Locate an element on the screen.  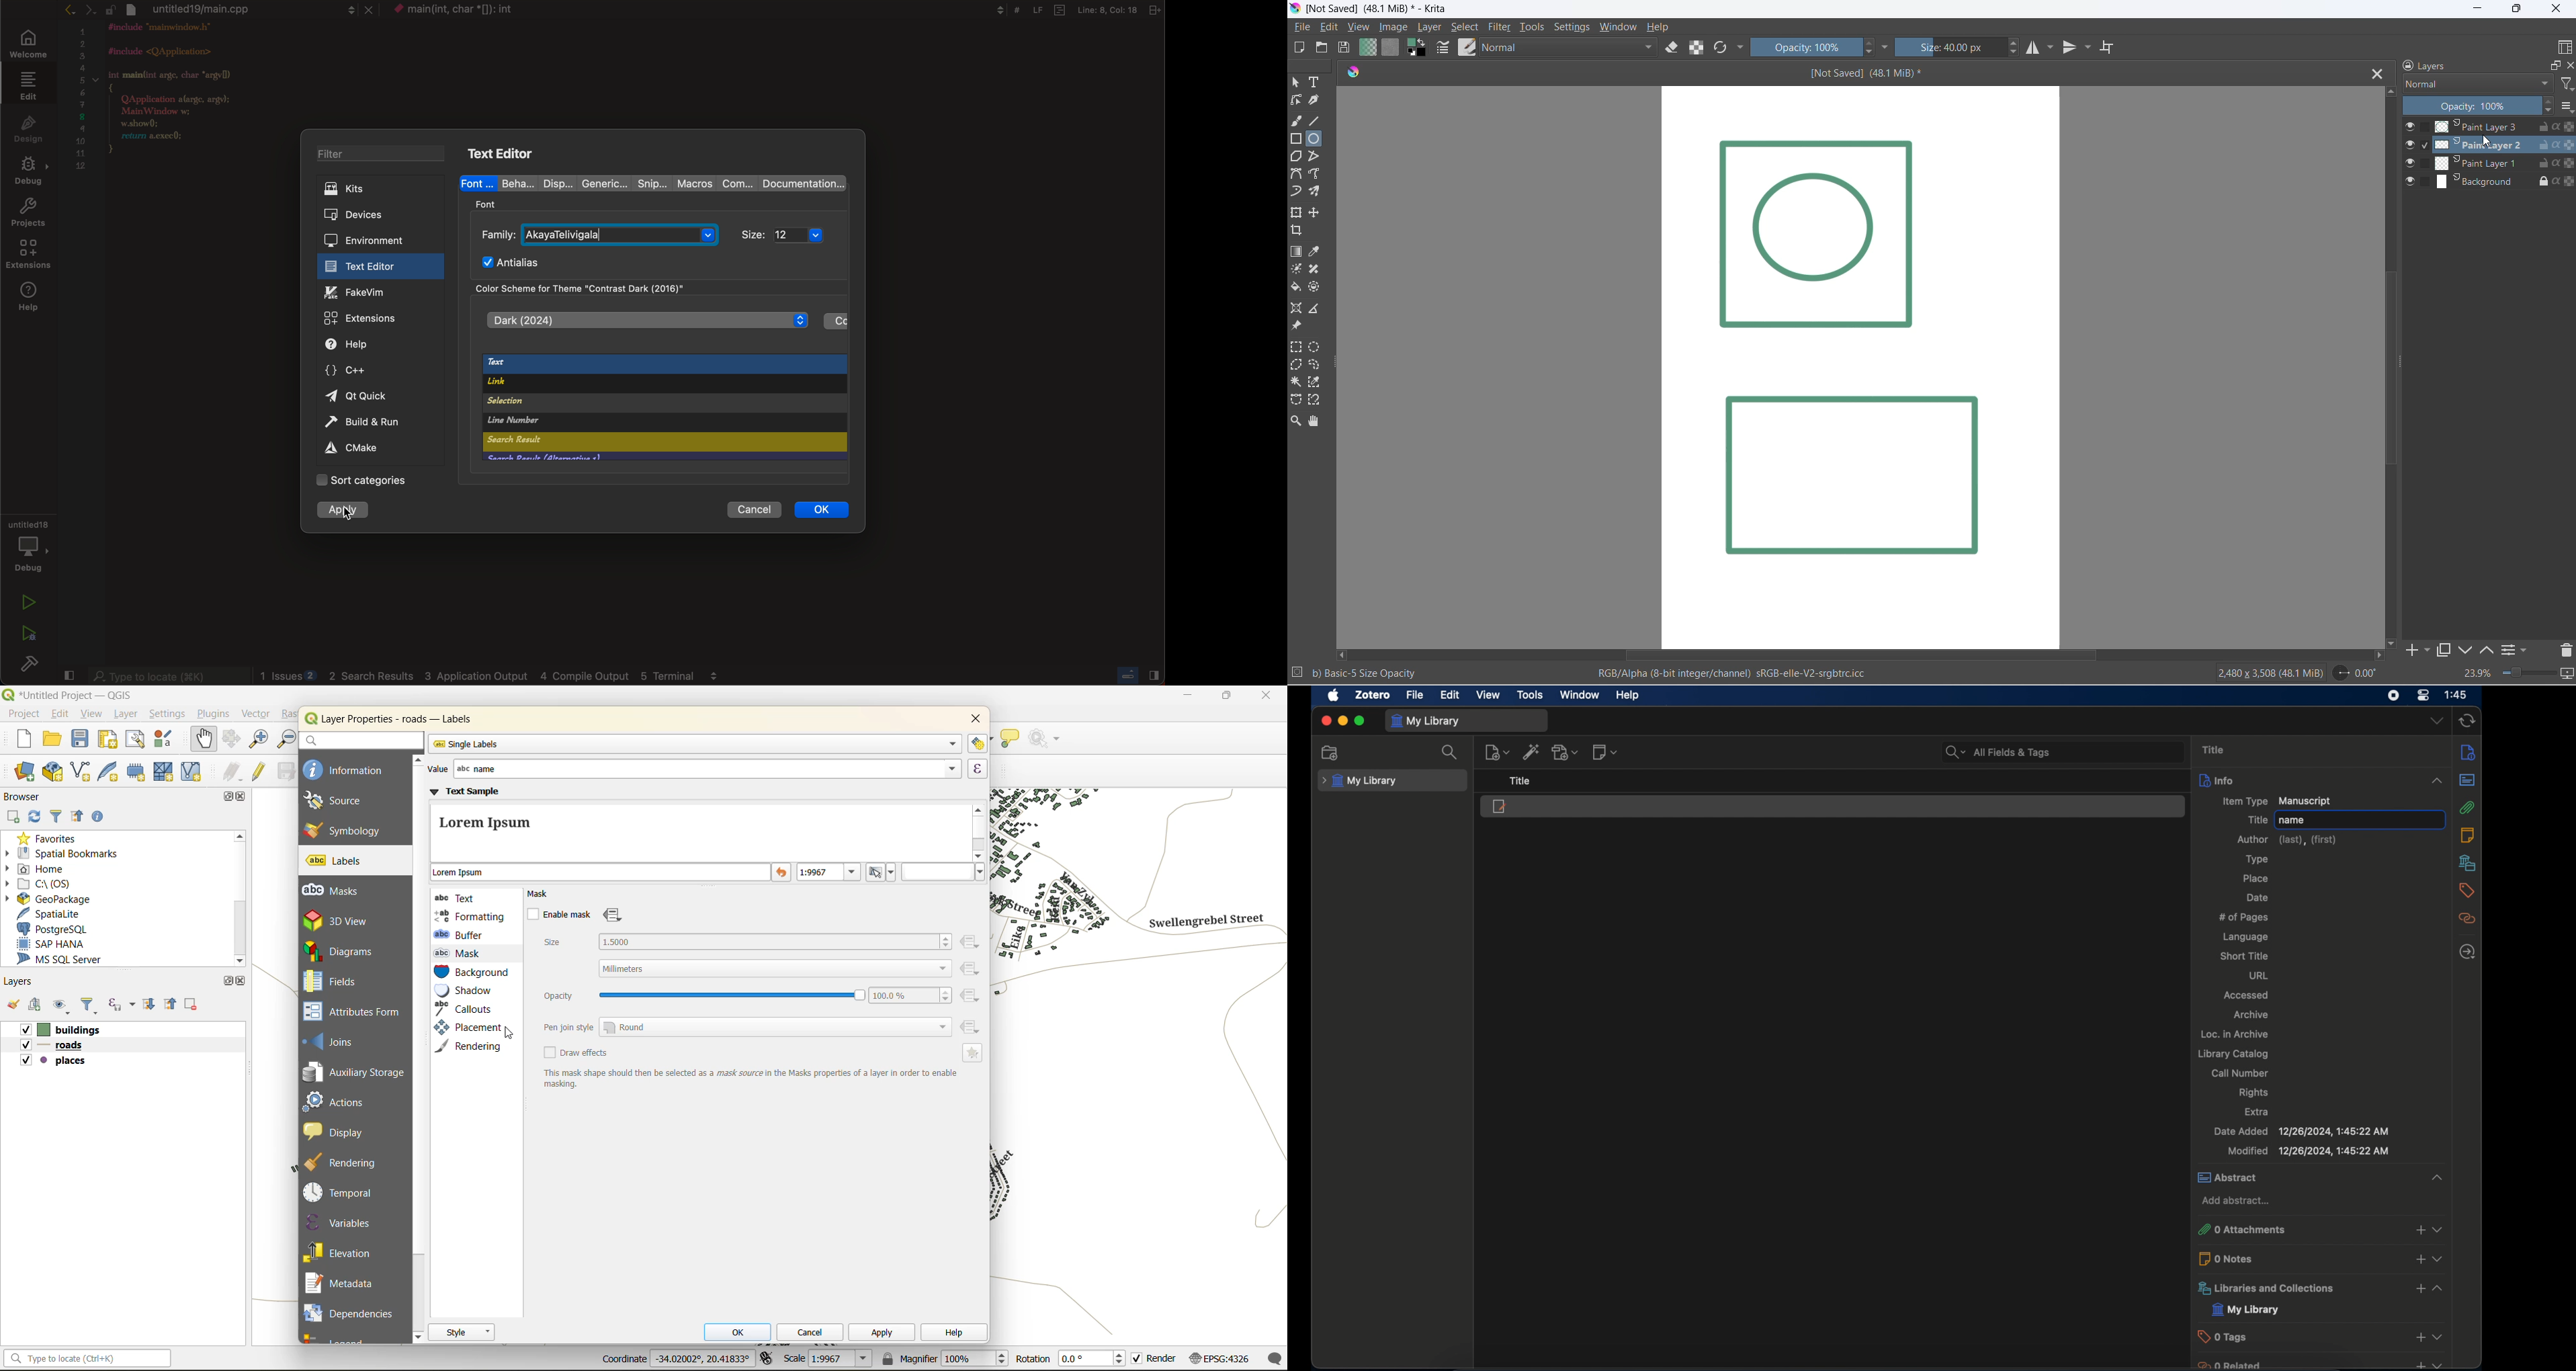
attachment is located at coordinates (2468, 807).